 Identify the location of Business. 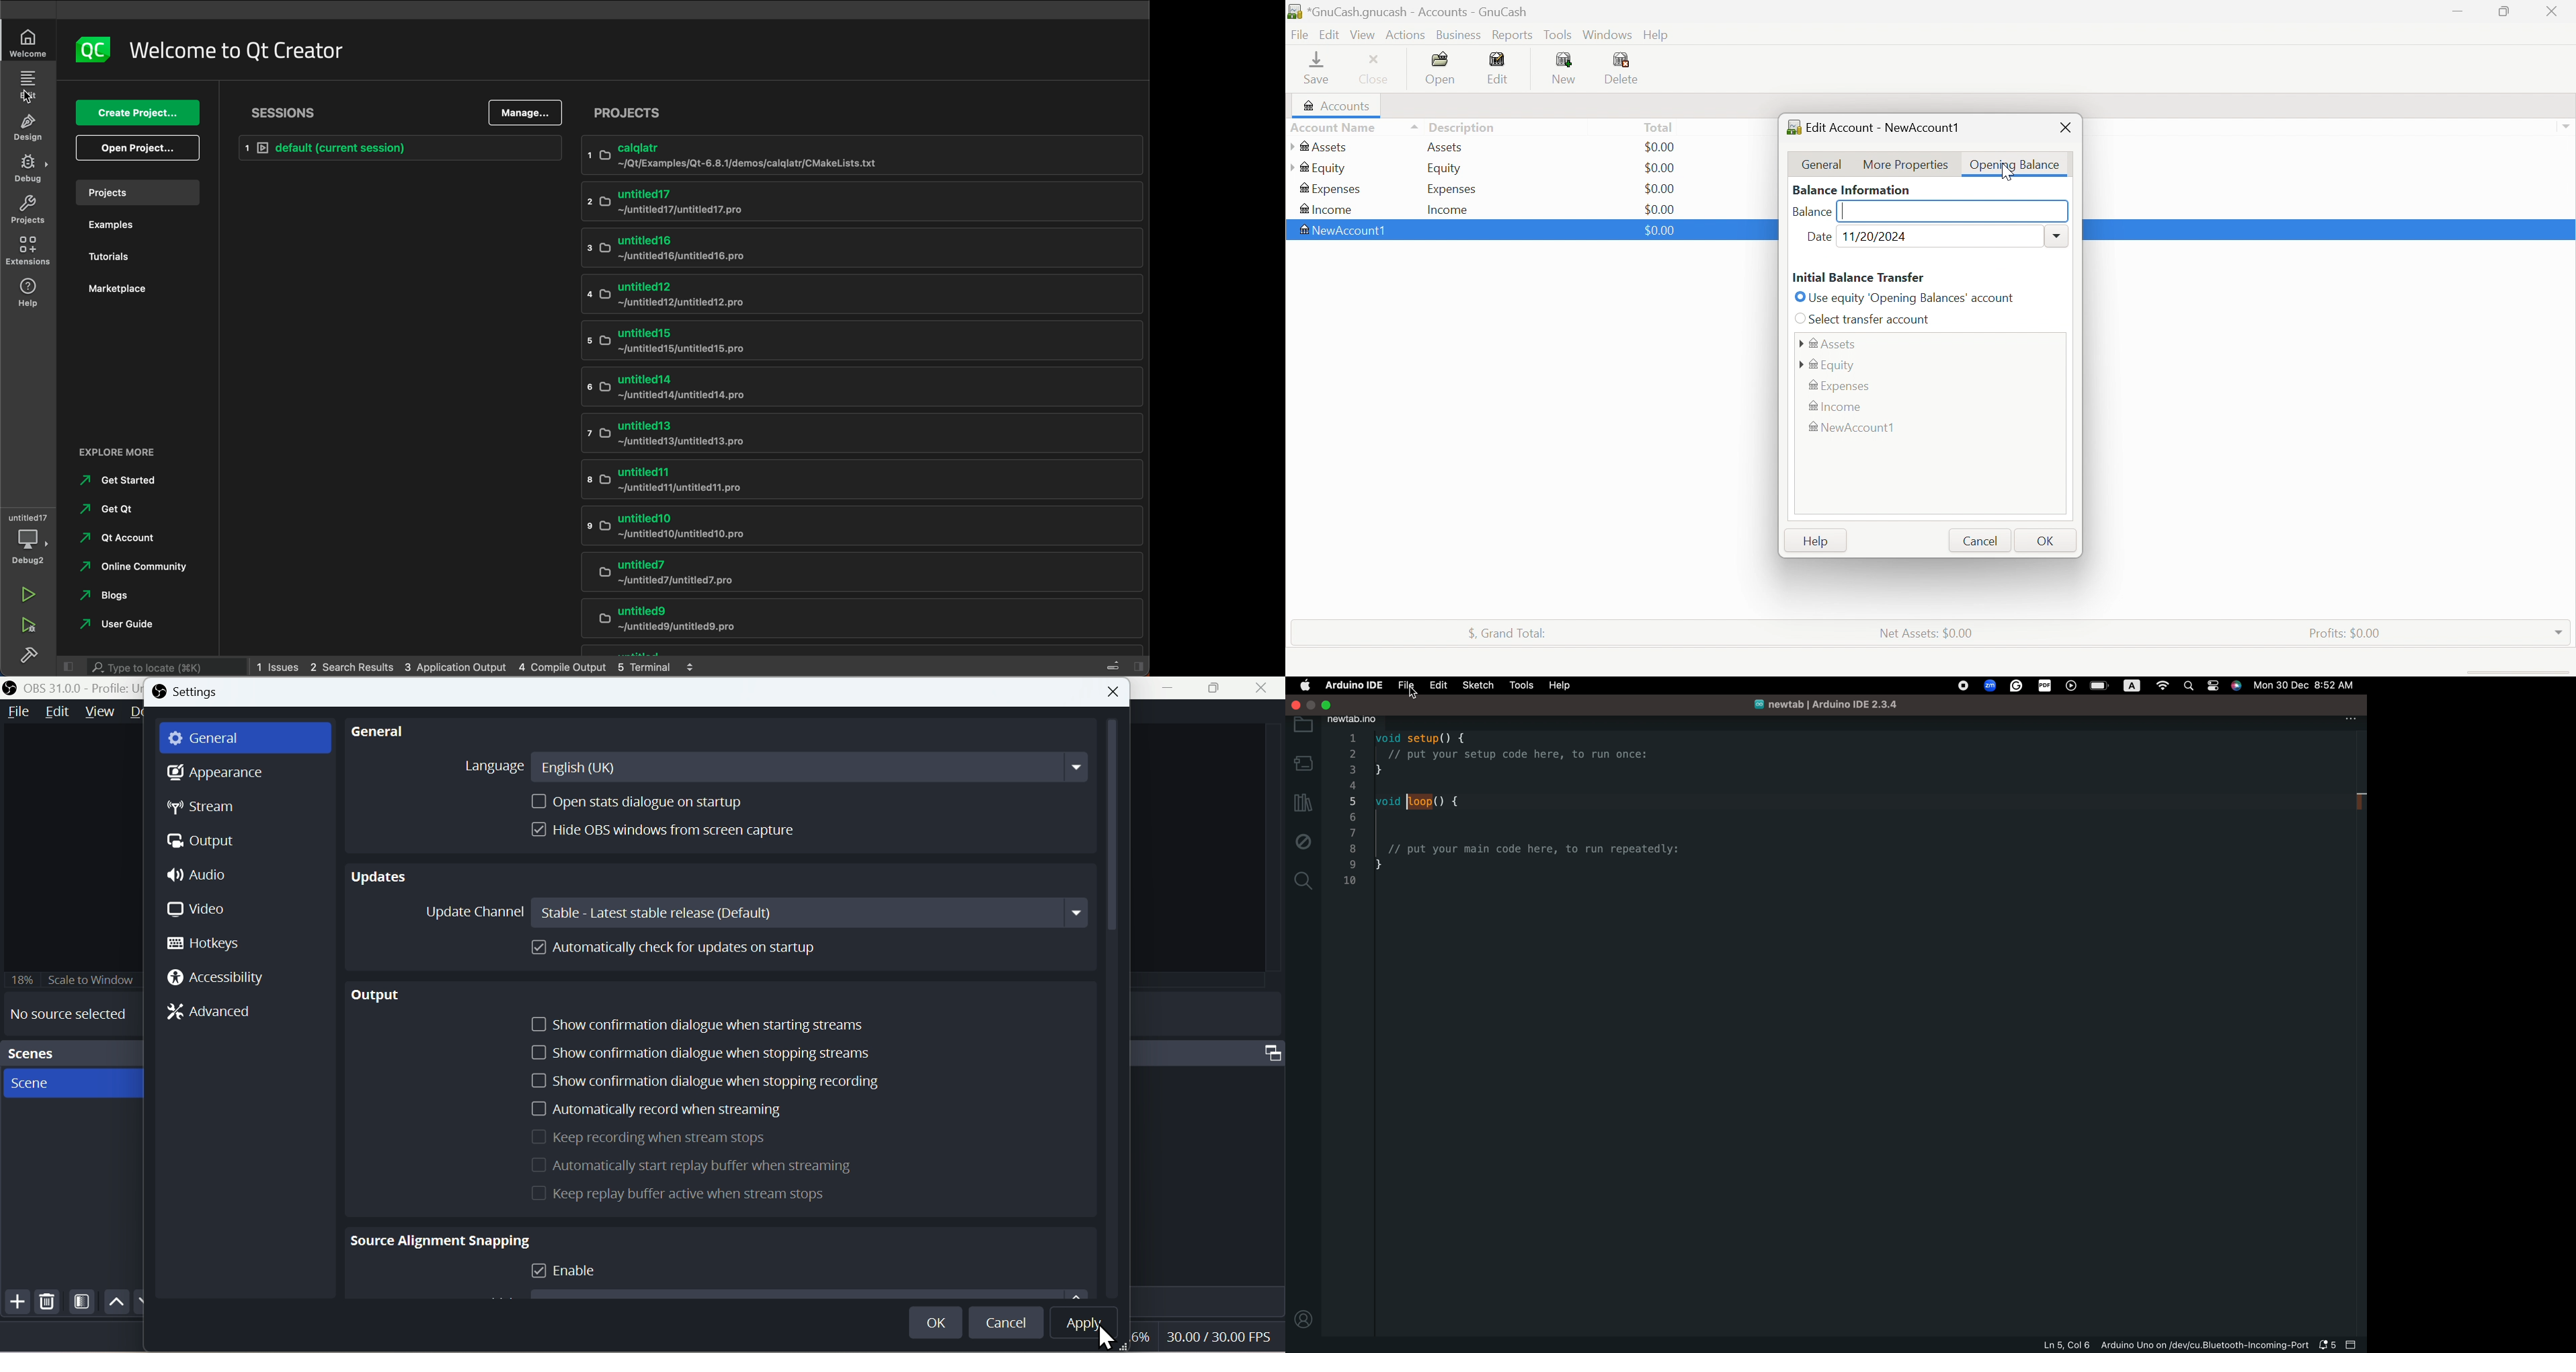
(1459, 34).